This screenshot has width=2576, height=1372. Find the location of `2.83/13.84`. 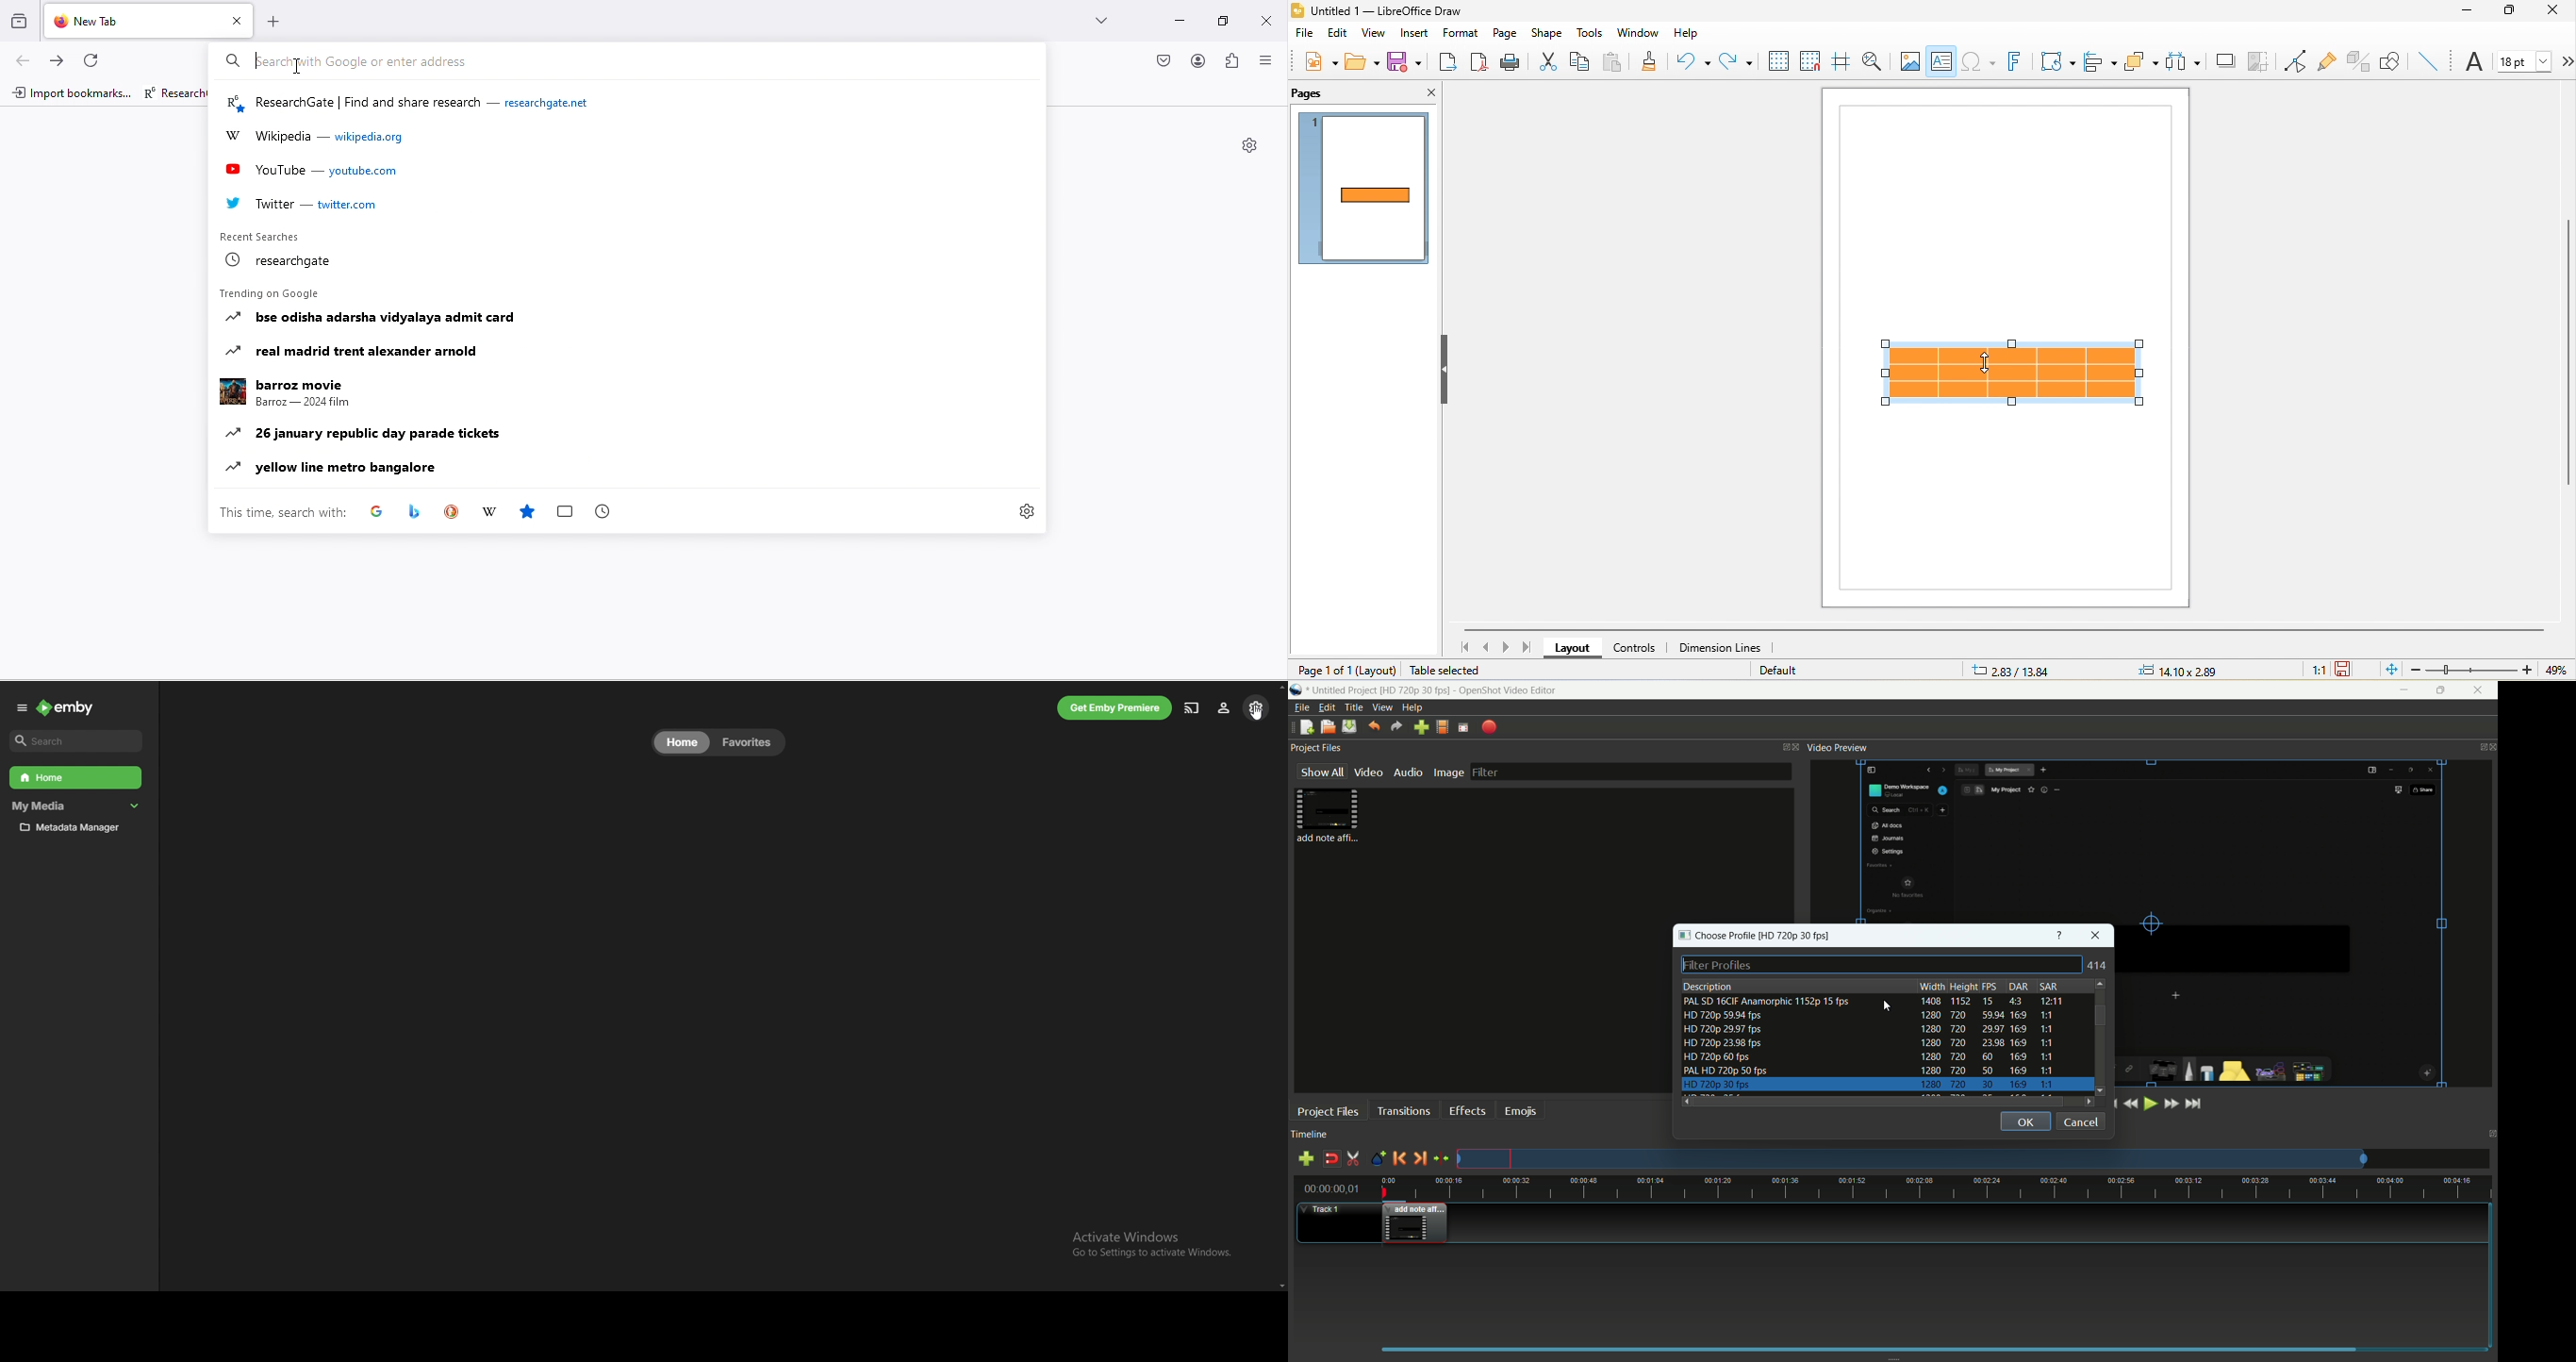

2.83/13.84 is located at coordinates (2014, 671).